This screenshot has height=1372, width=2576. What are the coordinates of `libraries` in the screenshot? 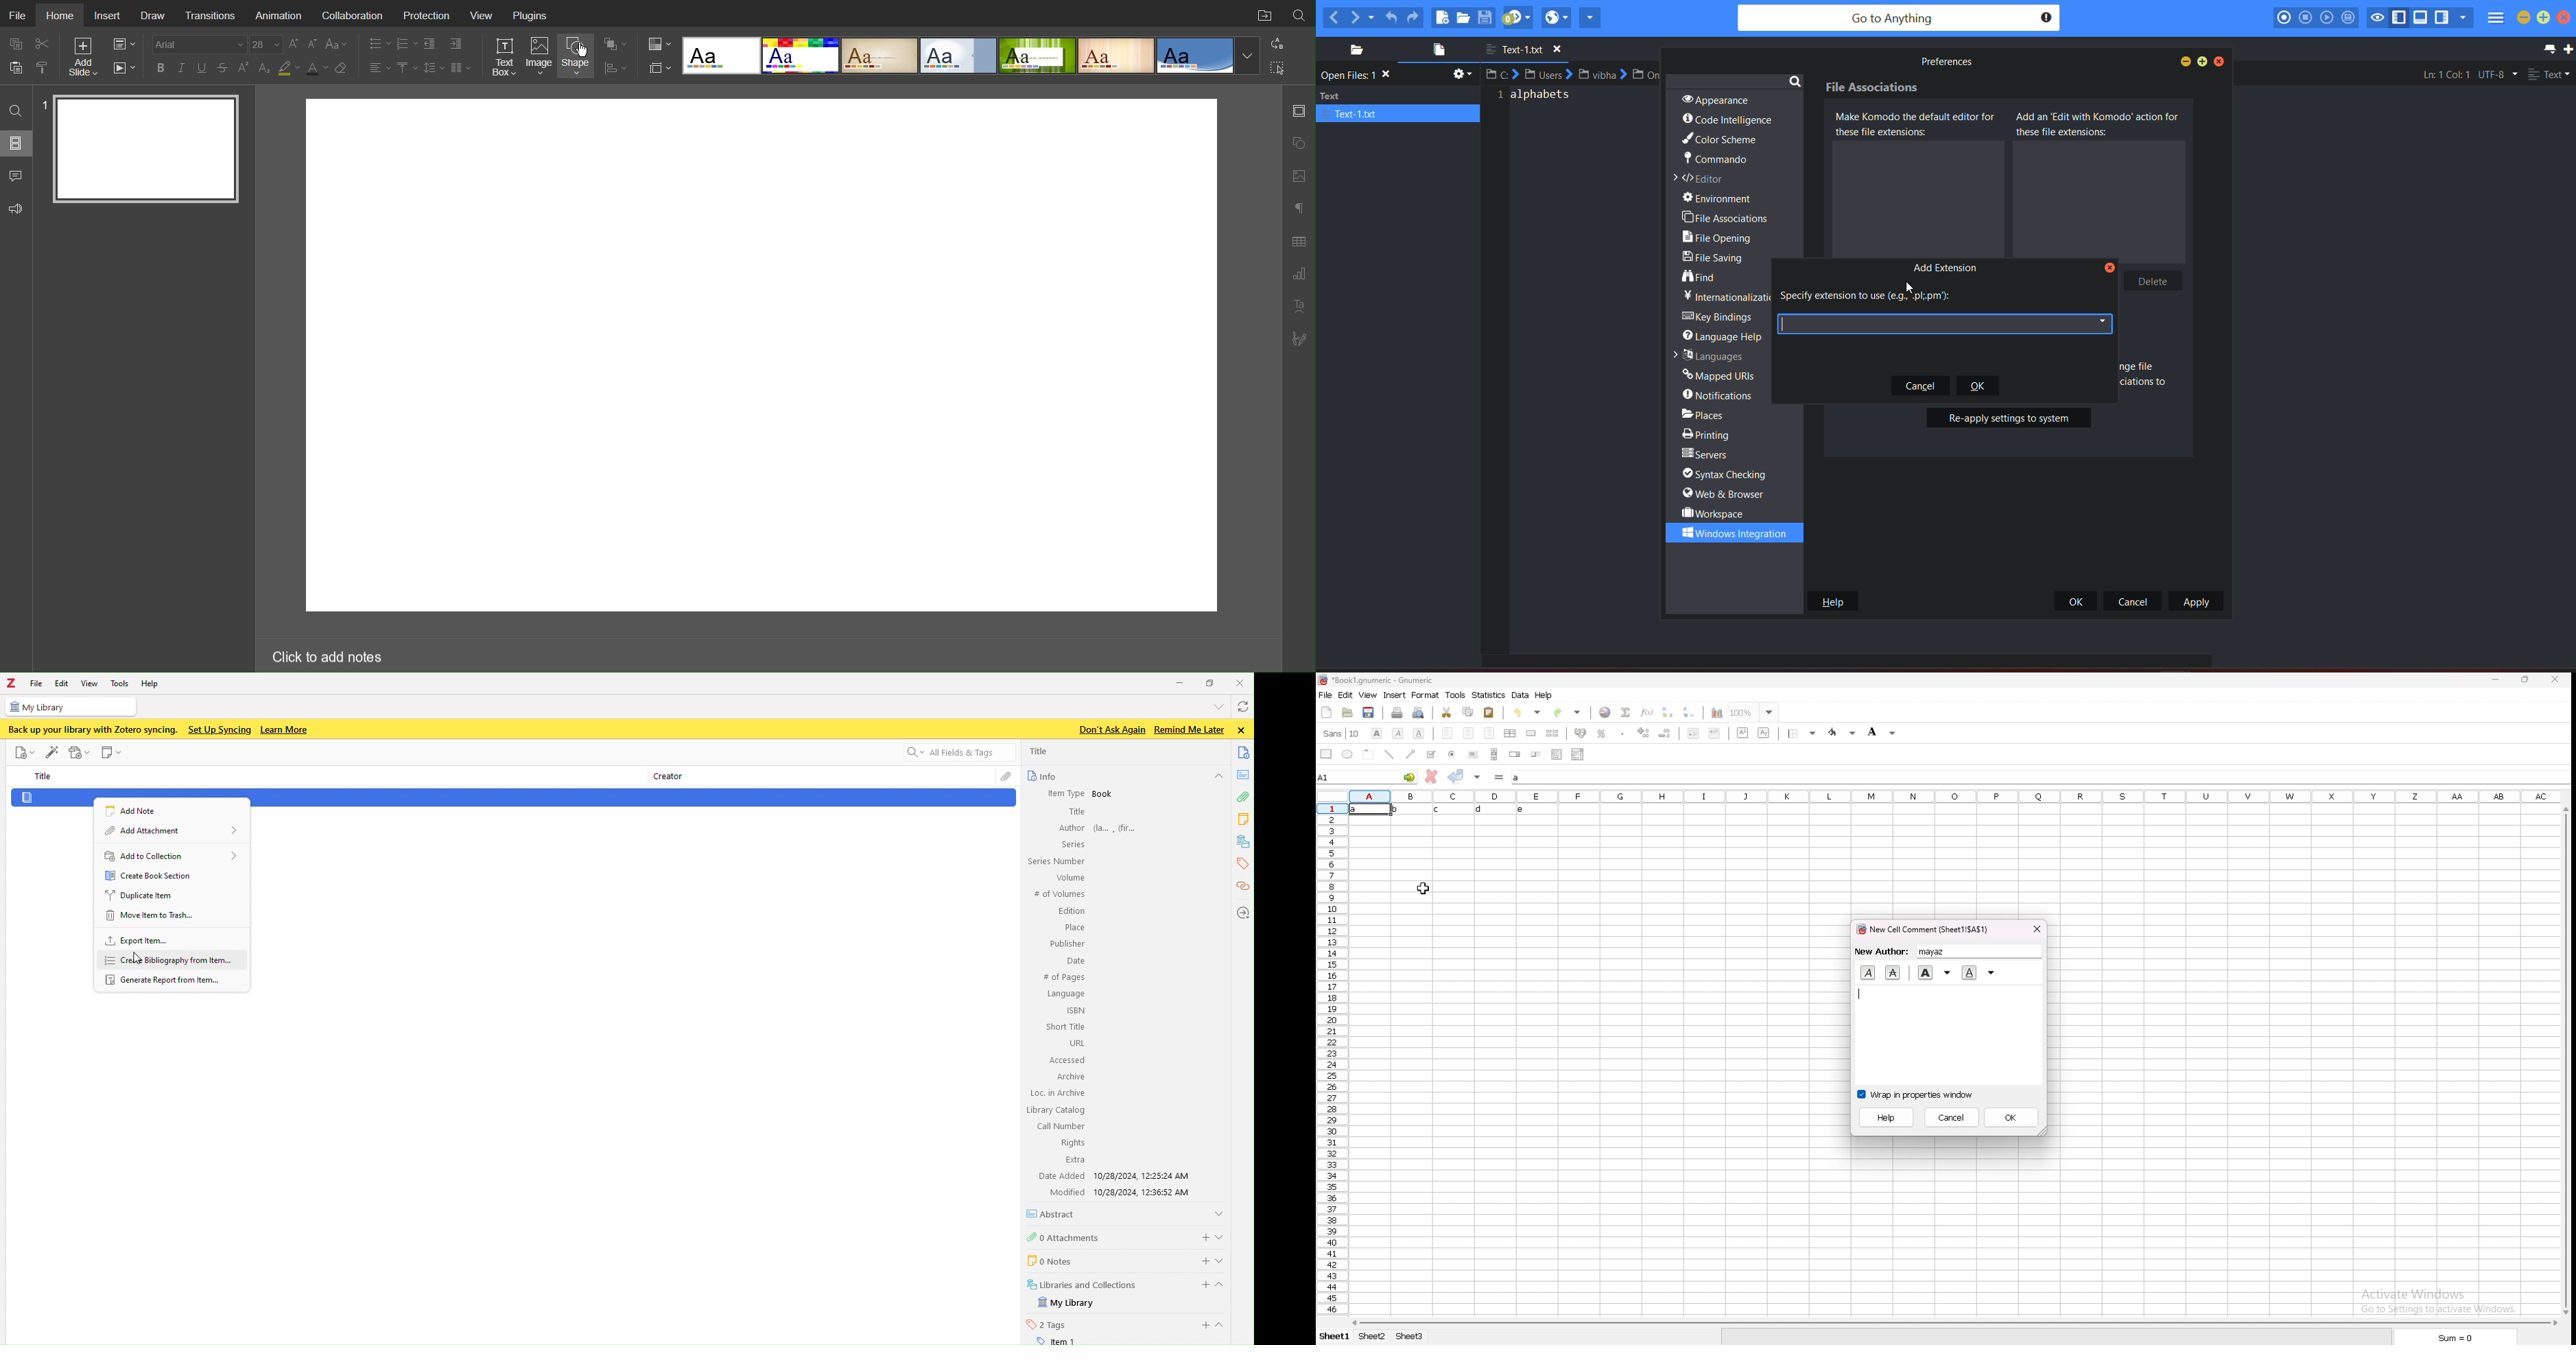 It's located at (1244, 842).